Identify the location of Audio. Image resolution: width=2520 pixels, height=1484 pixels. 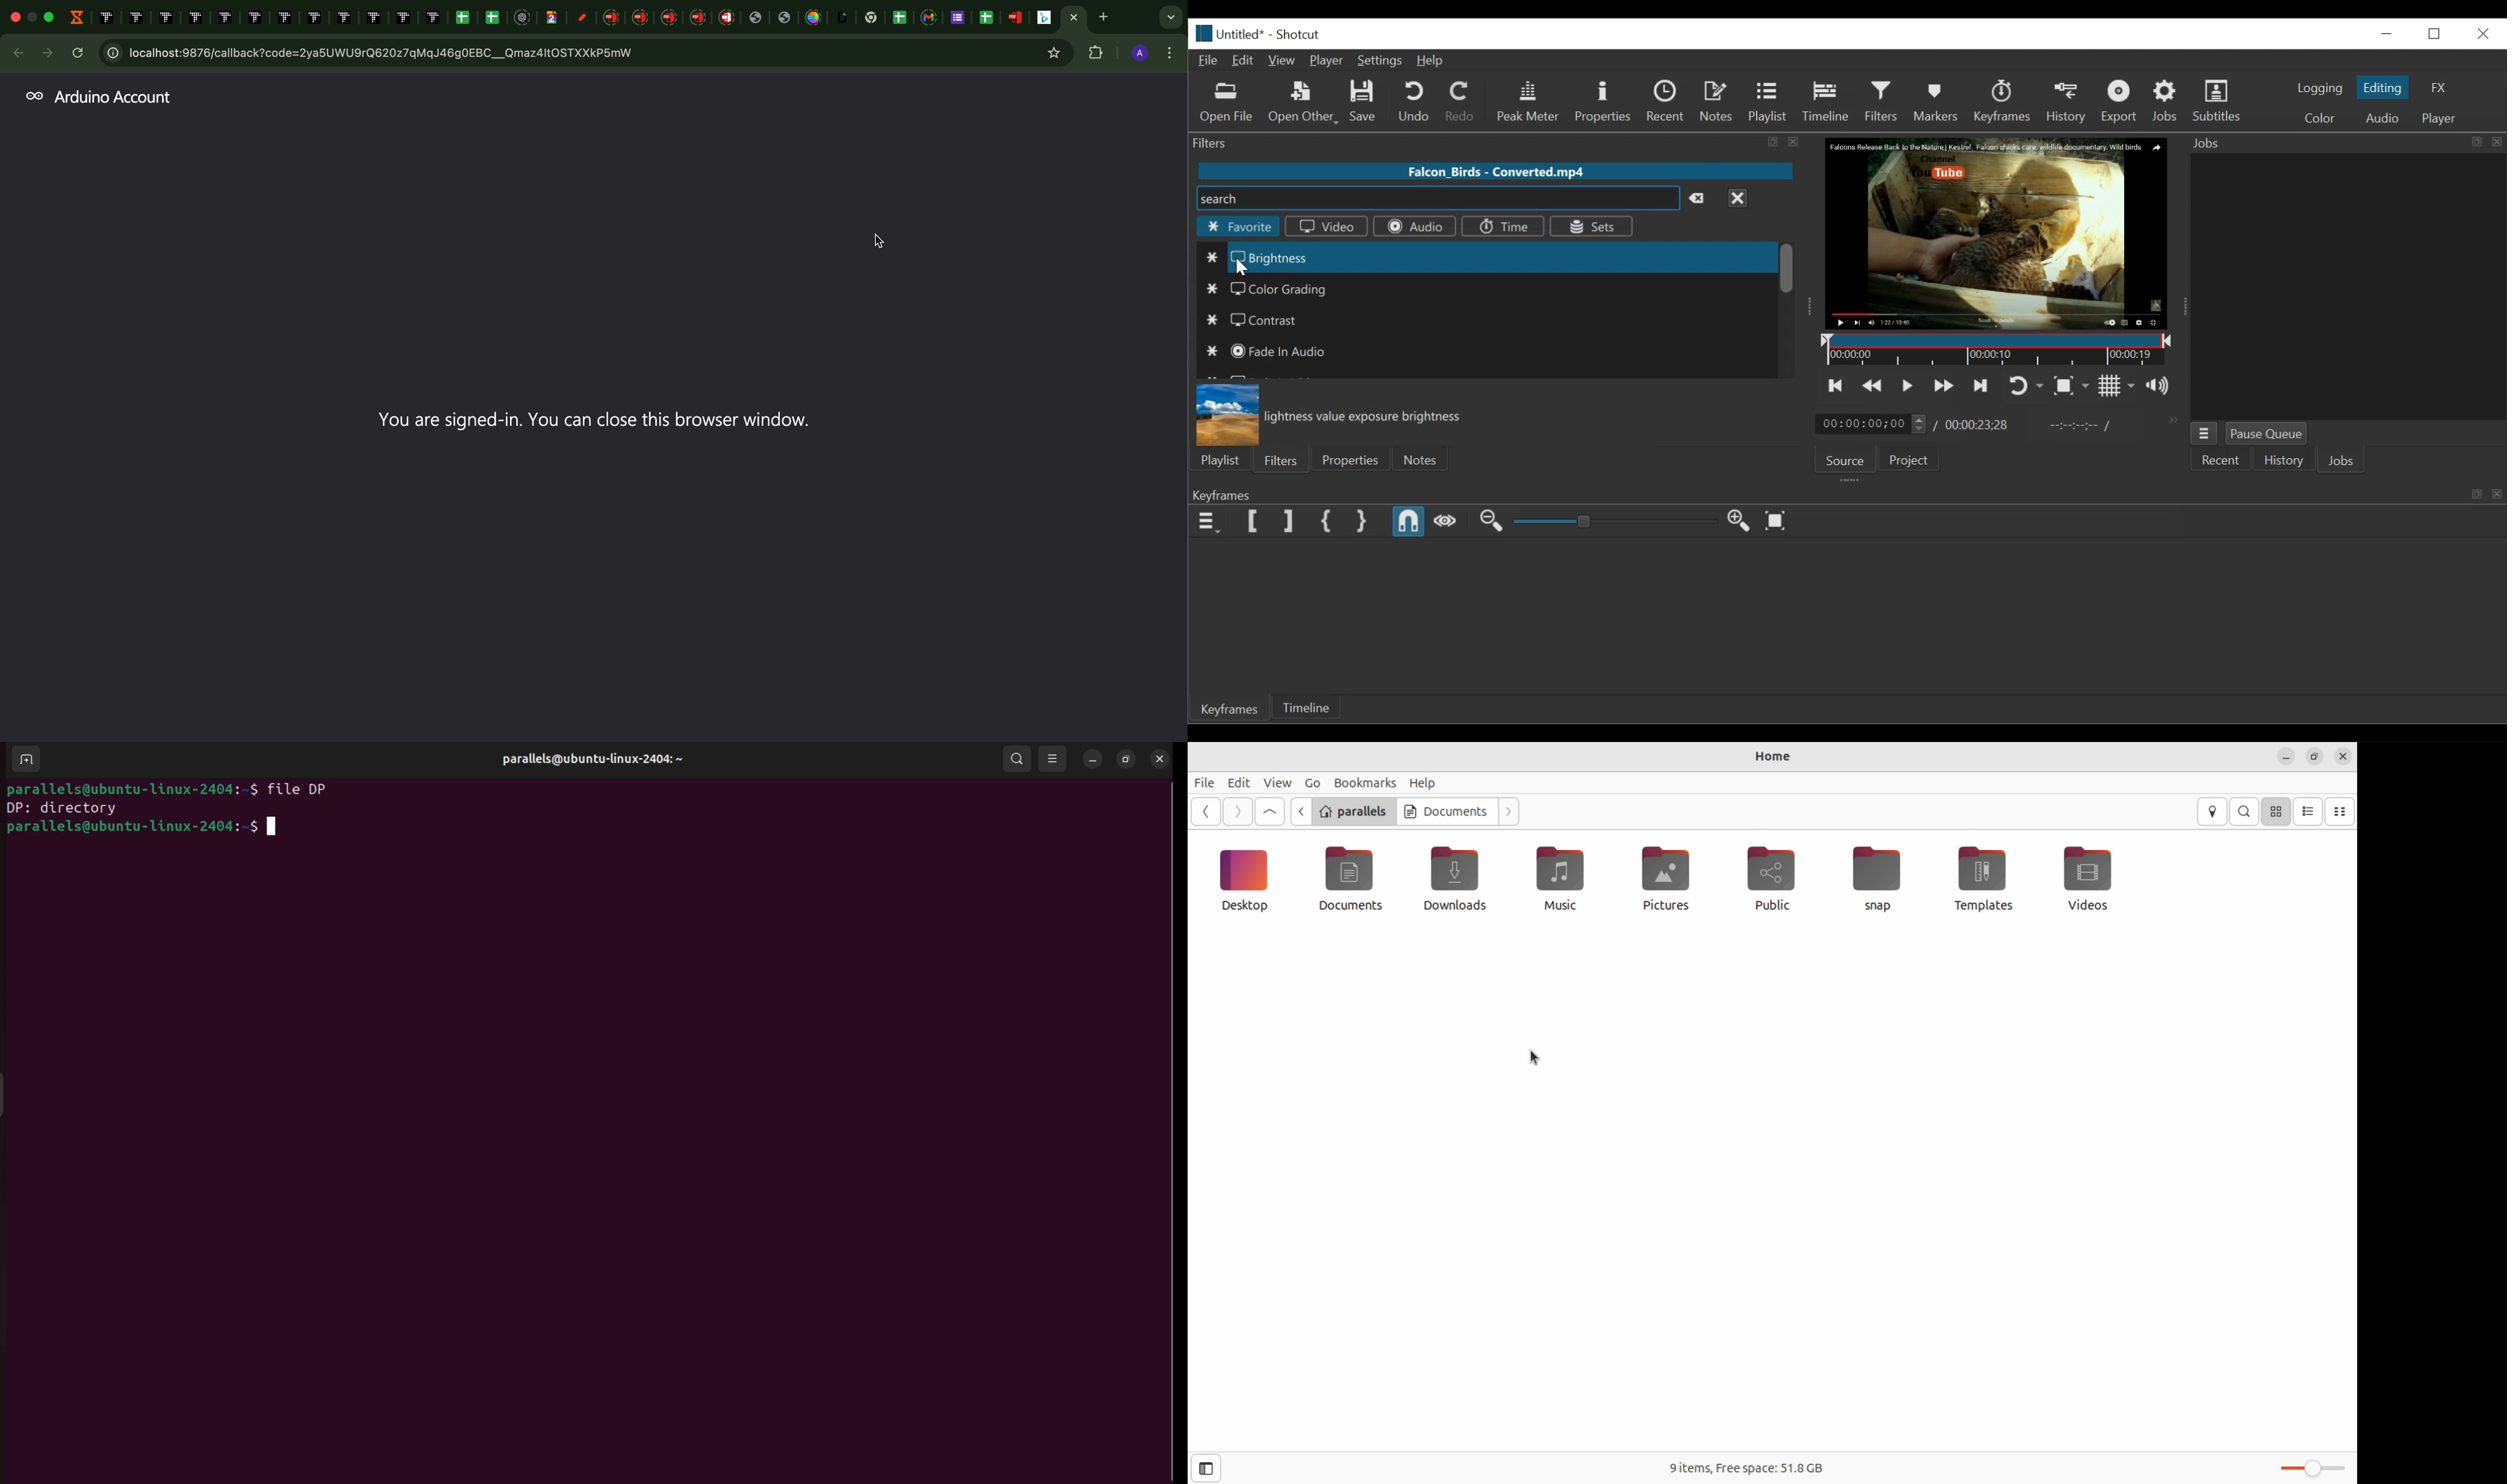
(1416, 226).